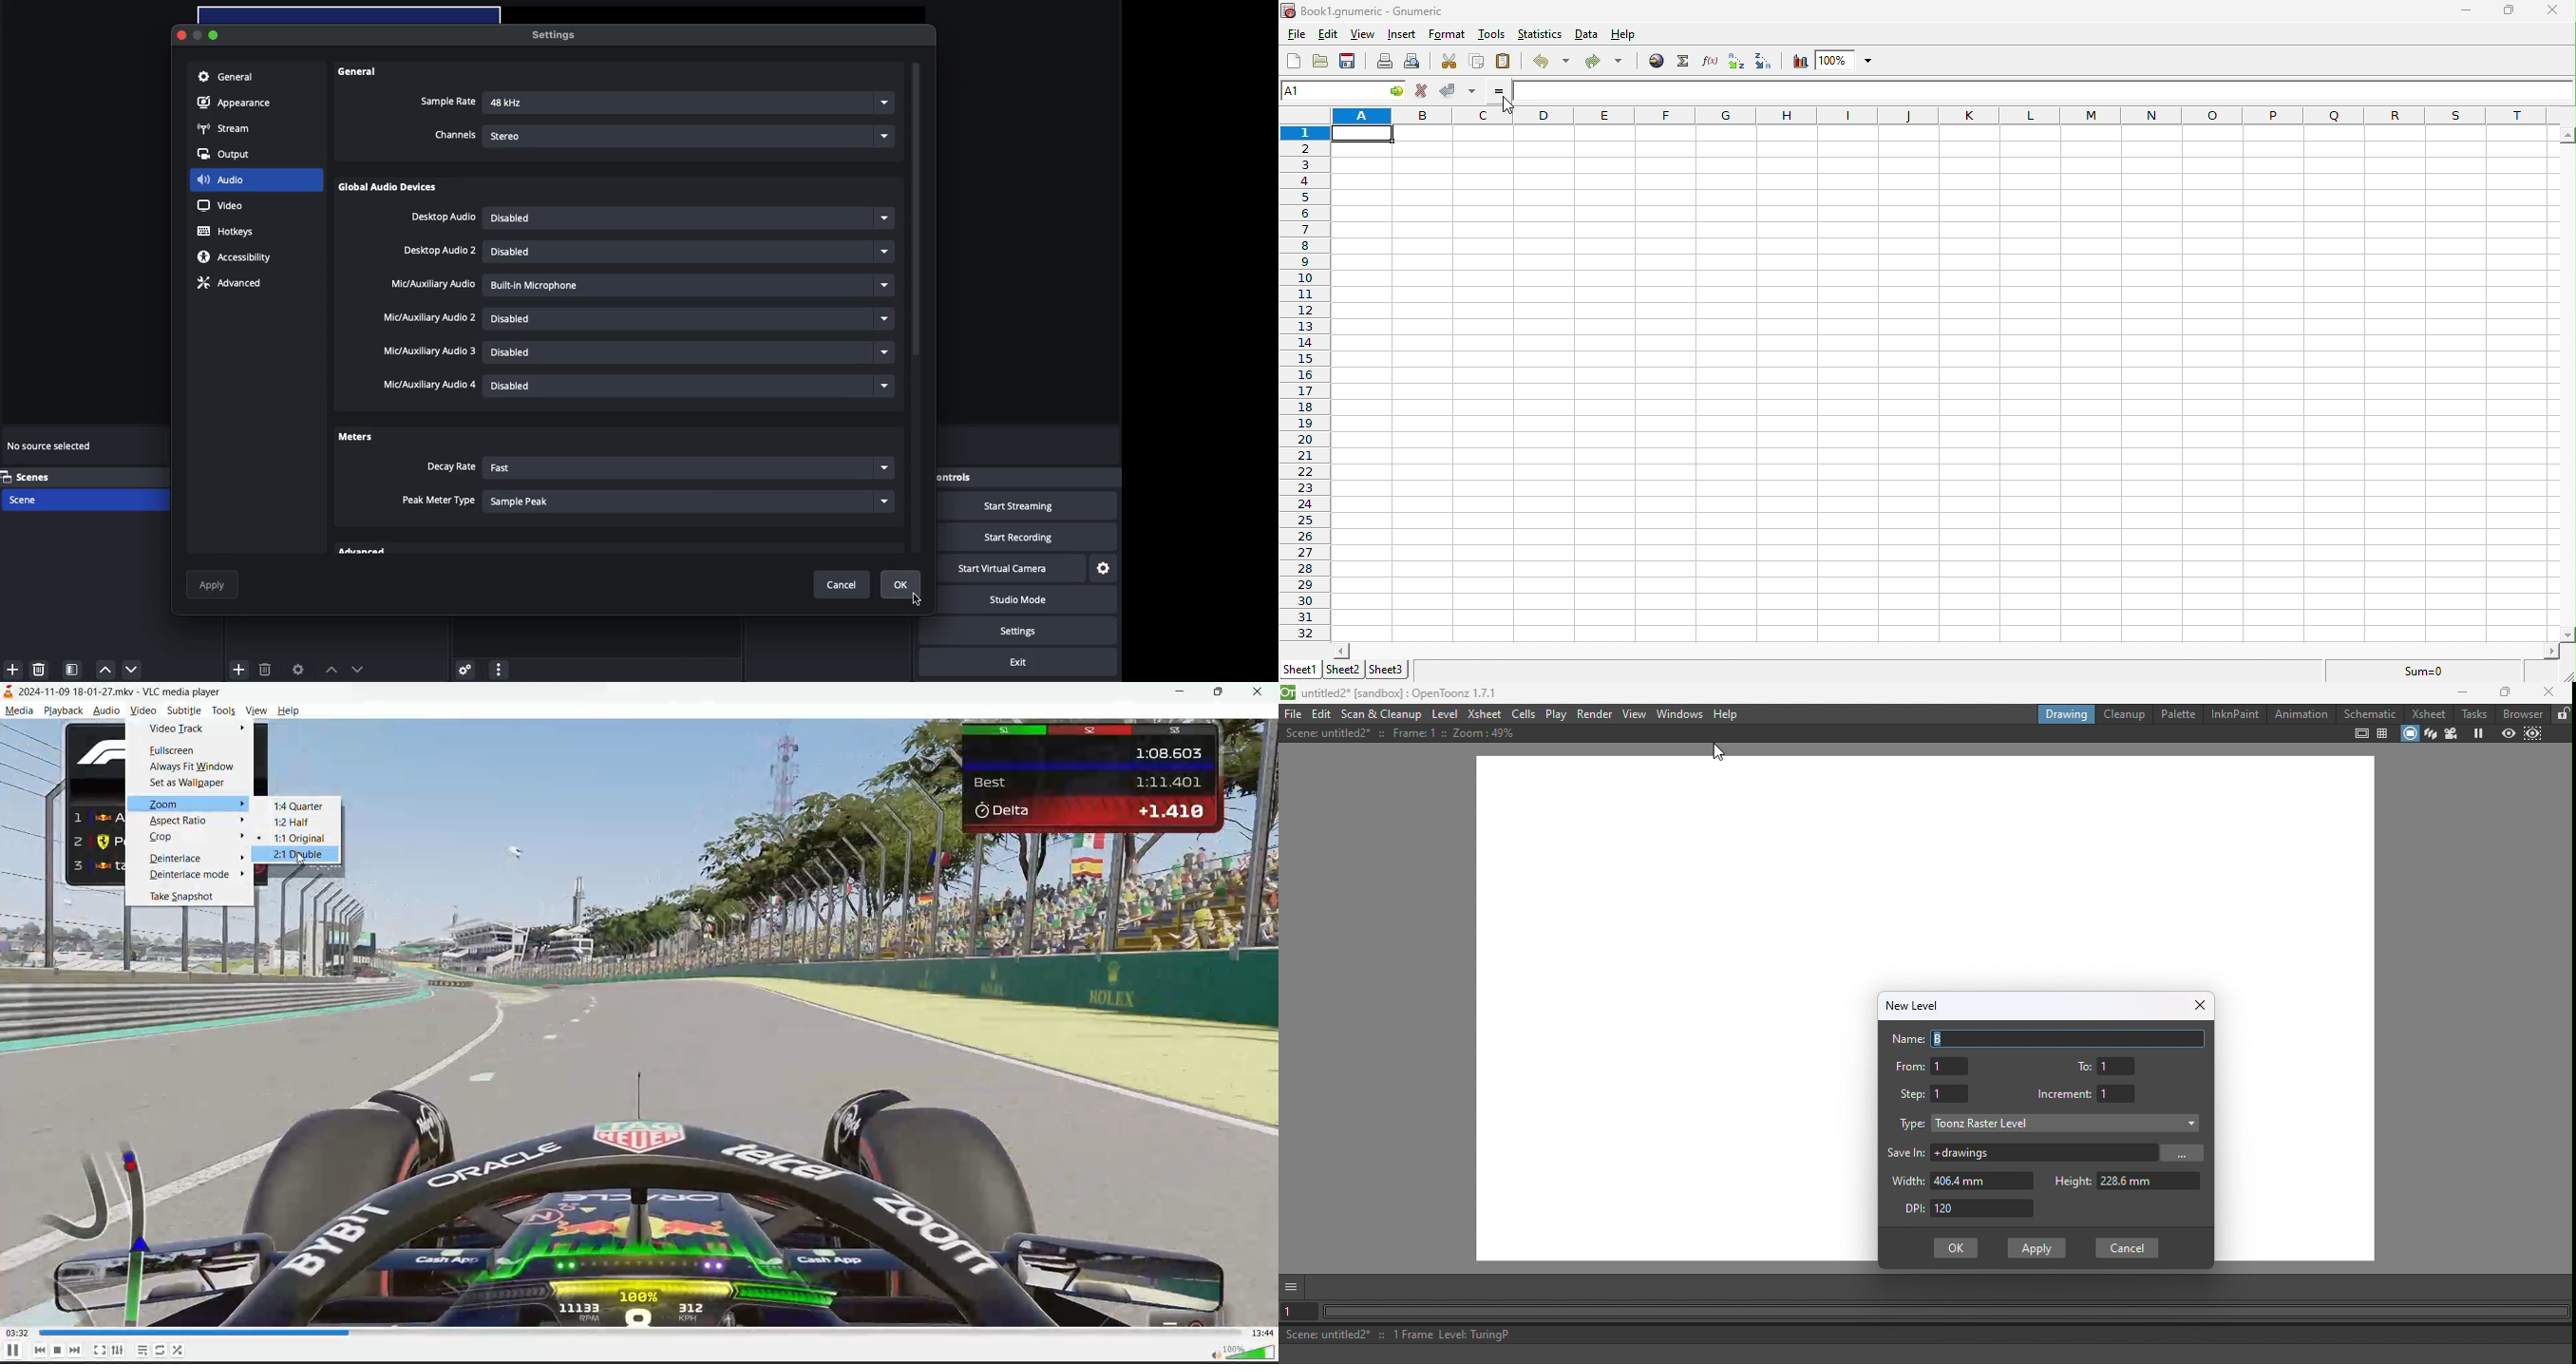  What do you see at coordinates (901, 584) in the screenshot?
I see `Ok` at bounding box center [901, 584].